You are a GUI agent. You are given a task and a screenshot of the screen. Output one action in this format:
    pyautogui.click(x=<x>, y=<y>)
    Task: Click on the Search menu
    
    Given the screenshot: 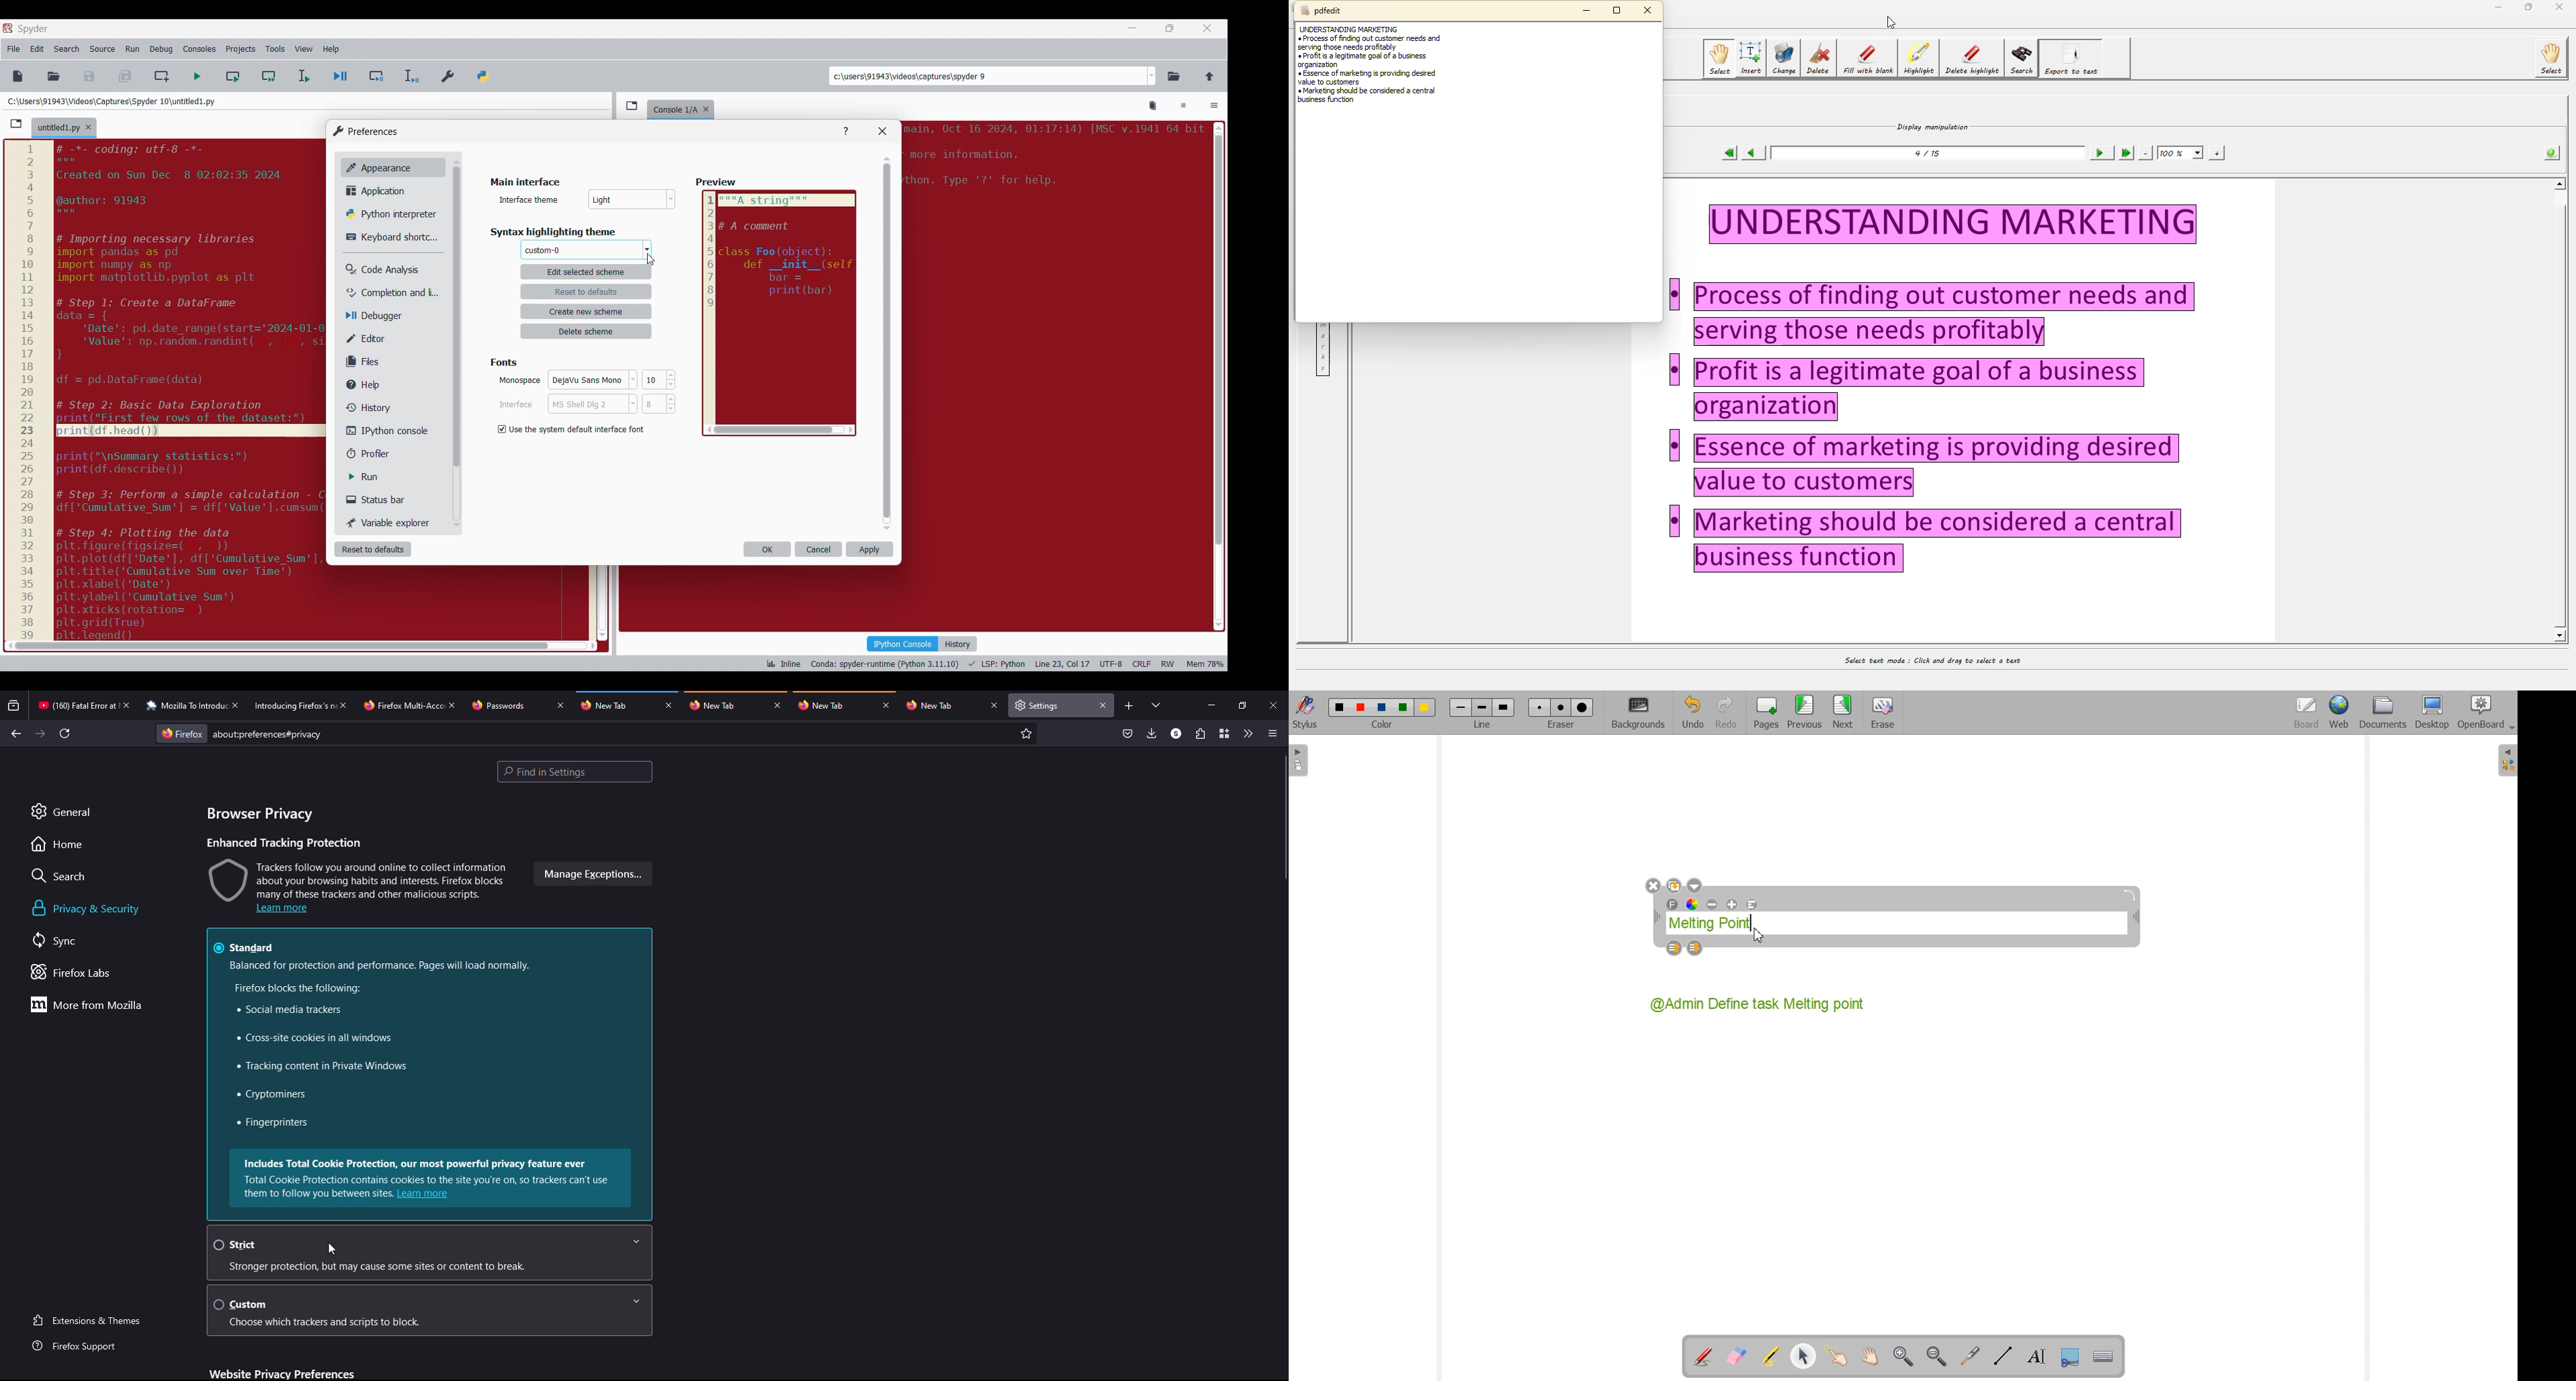 What is the action you would take?
    pyautogui.click(x=67, y=49)
    